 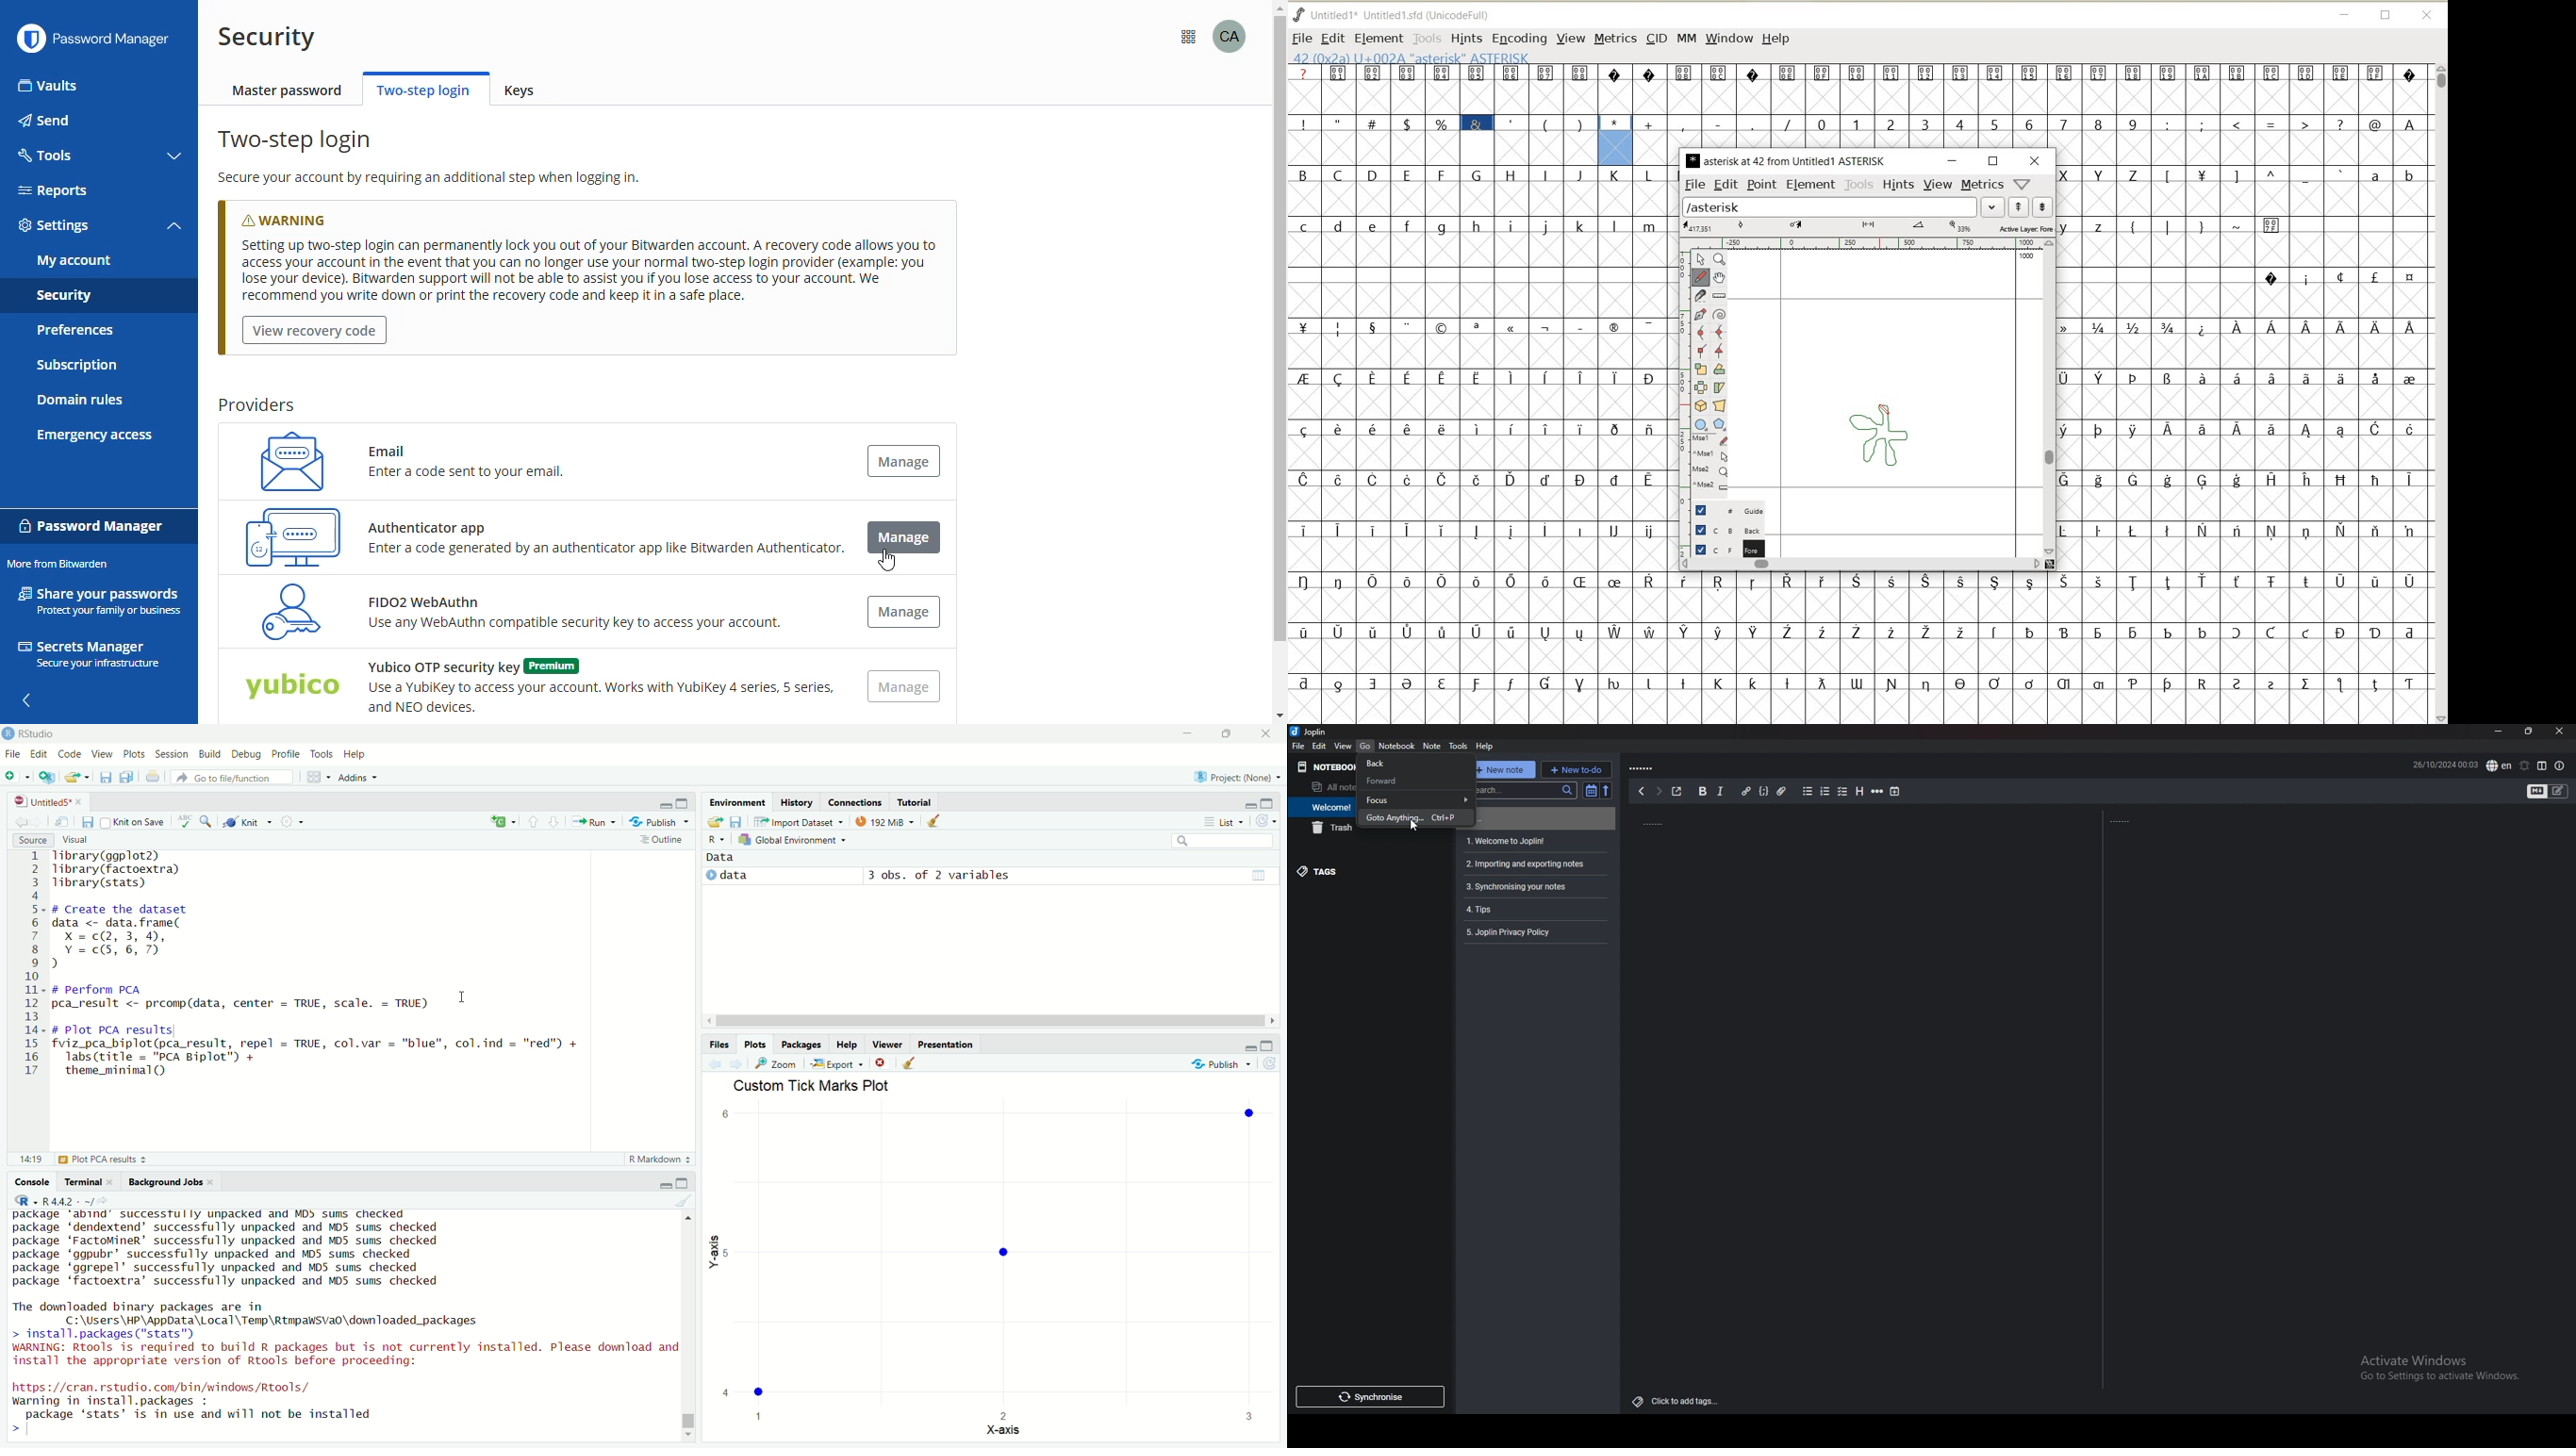 I want to click on R language version - 4.4.2, so click(x=72, y=1201).